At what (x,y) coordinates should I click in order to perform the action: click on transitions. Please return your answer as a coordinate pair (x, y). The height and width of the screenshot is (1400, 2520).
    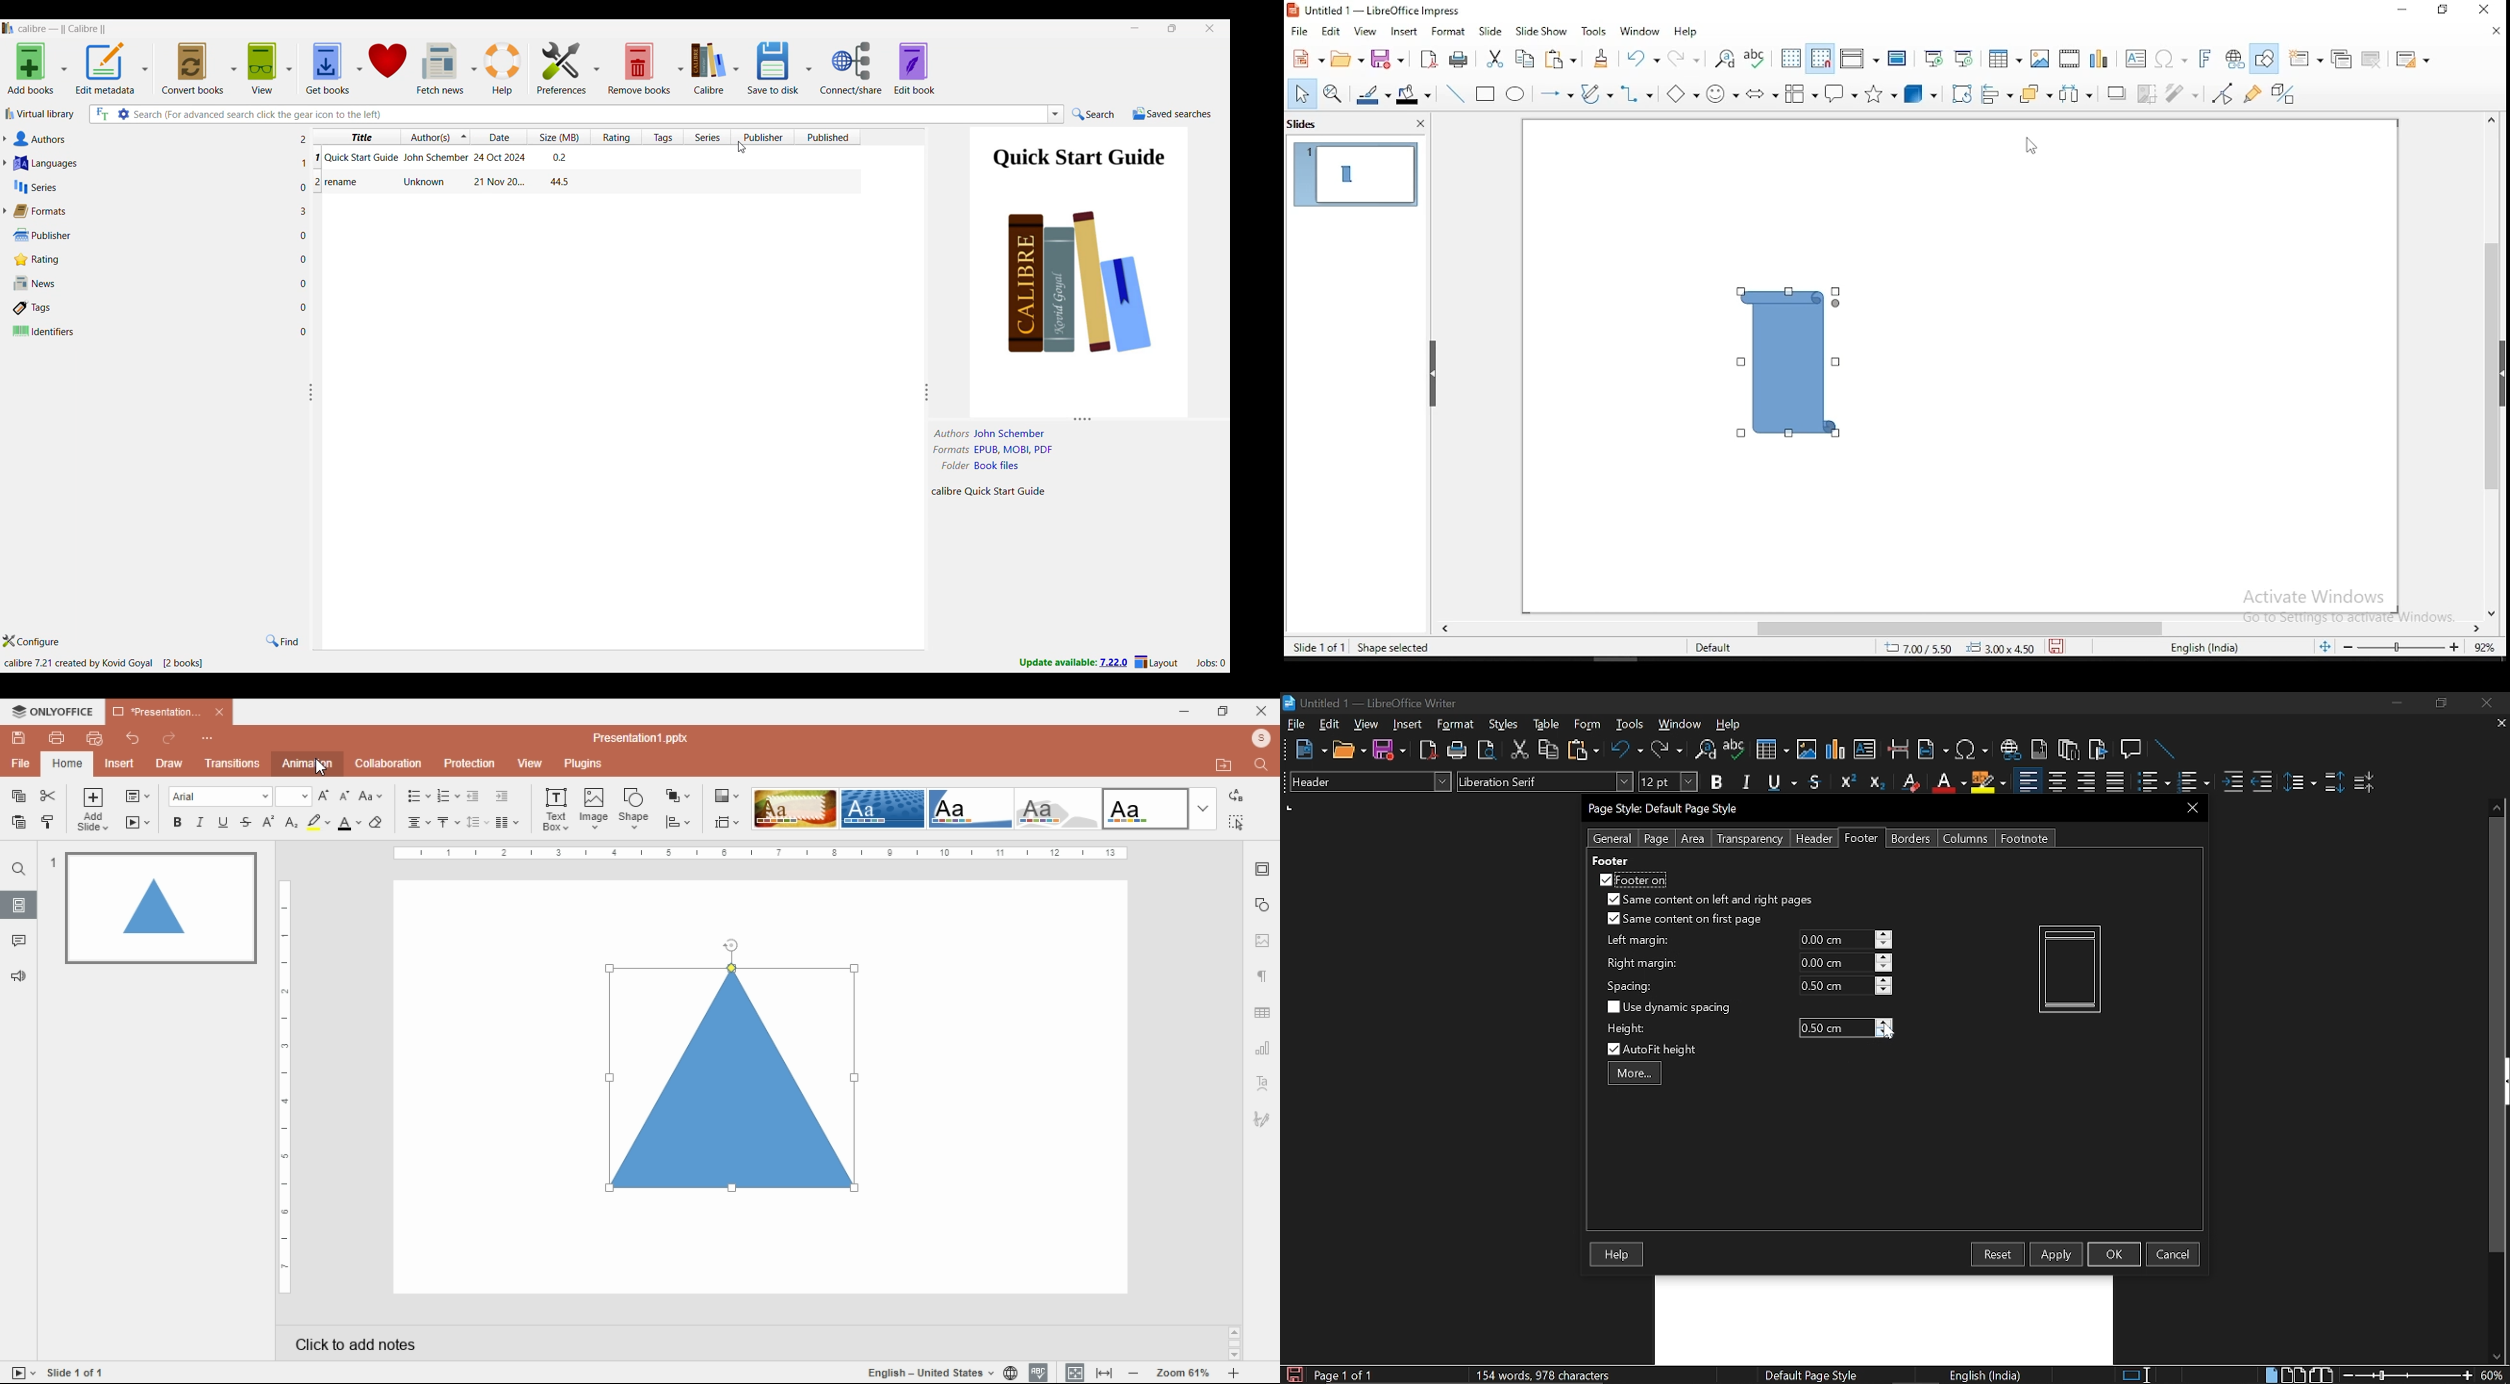
    Looking at the image, I should click on (233, 765).